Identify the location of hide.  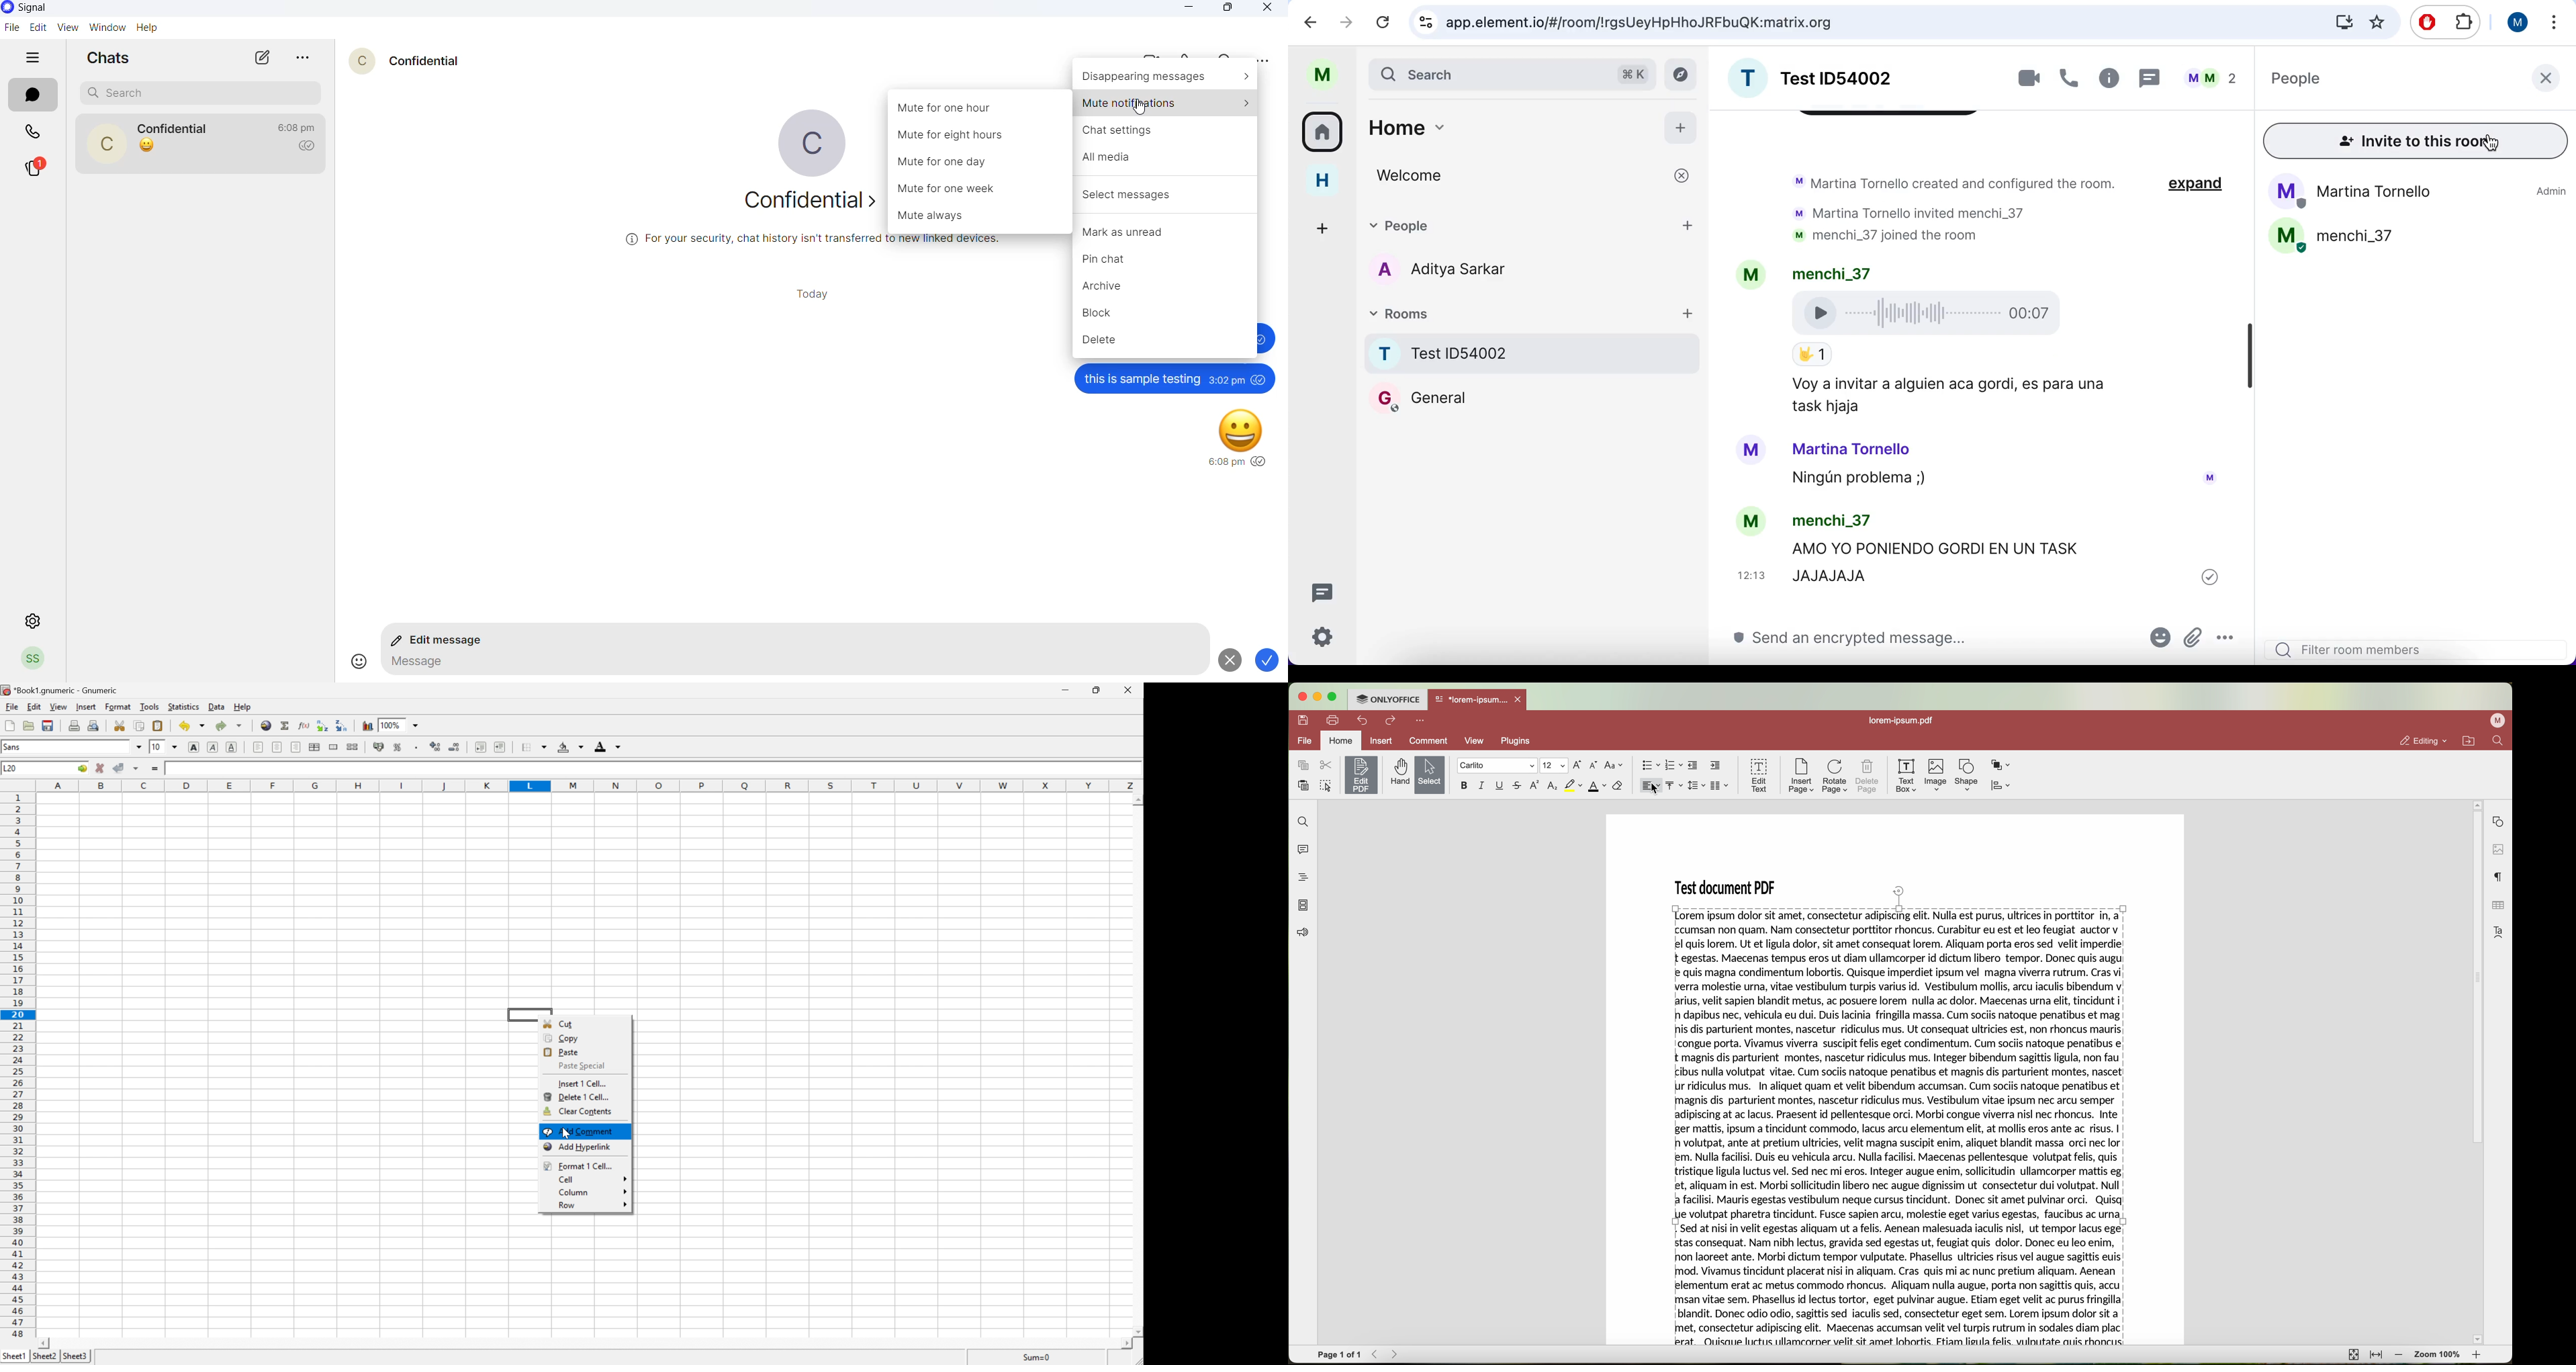
(36, 58).